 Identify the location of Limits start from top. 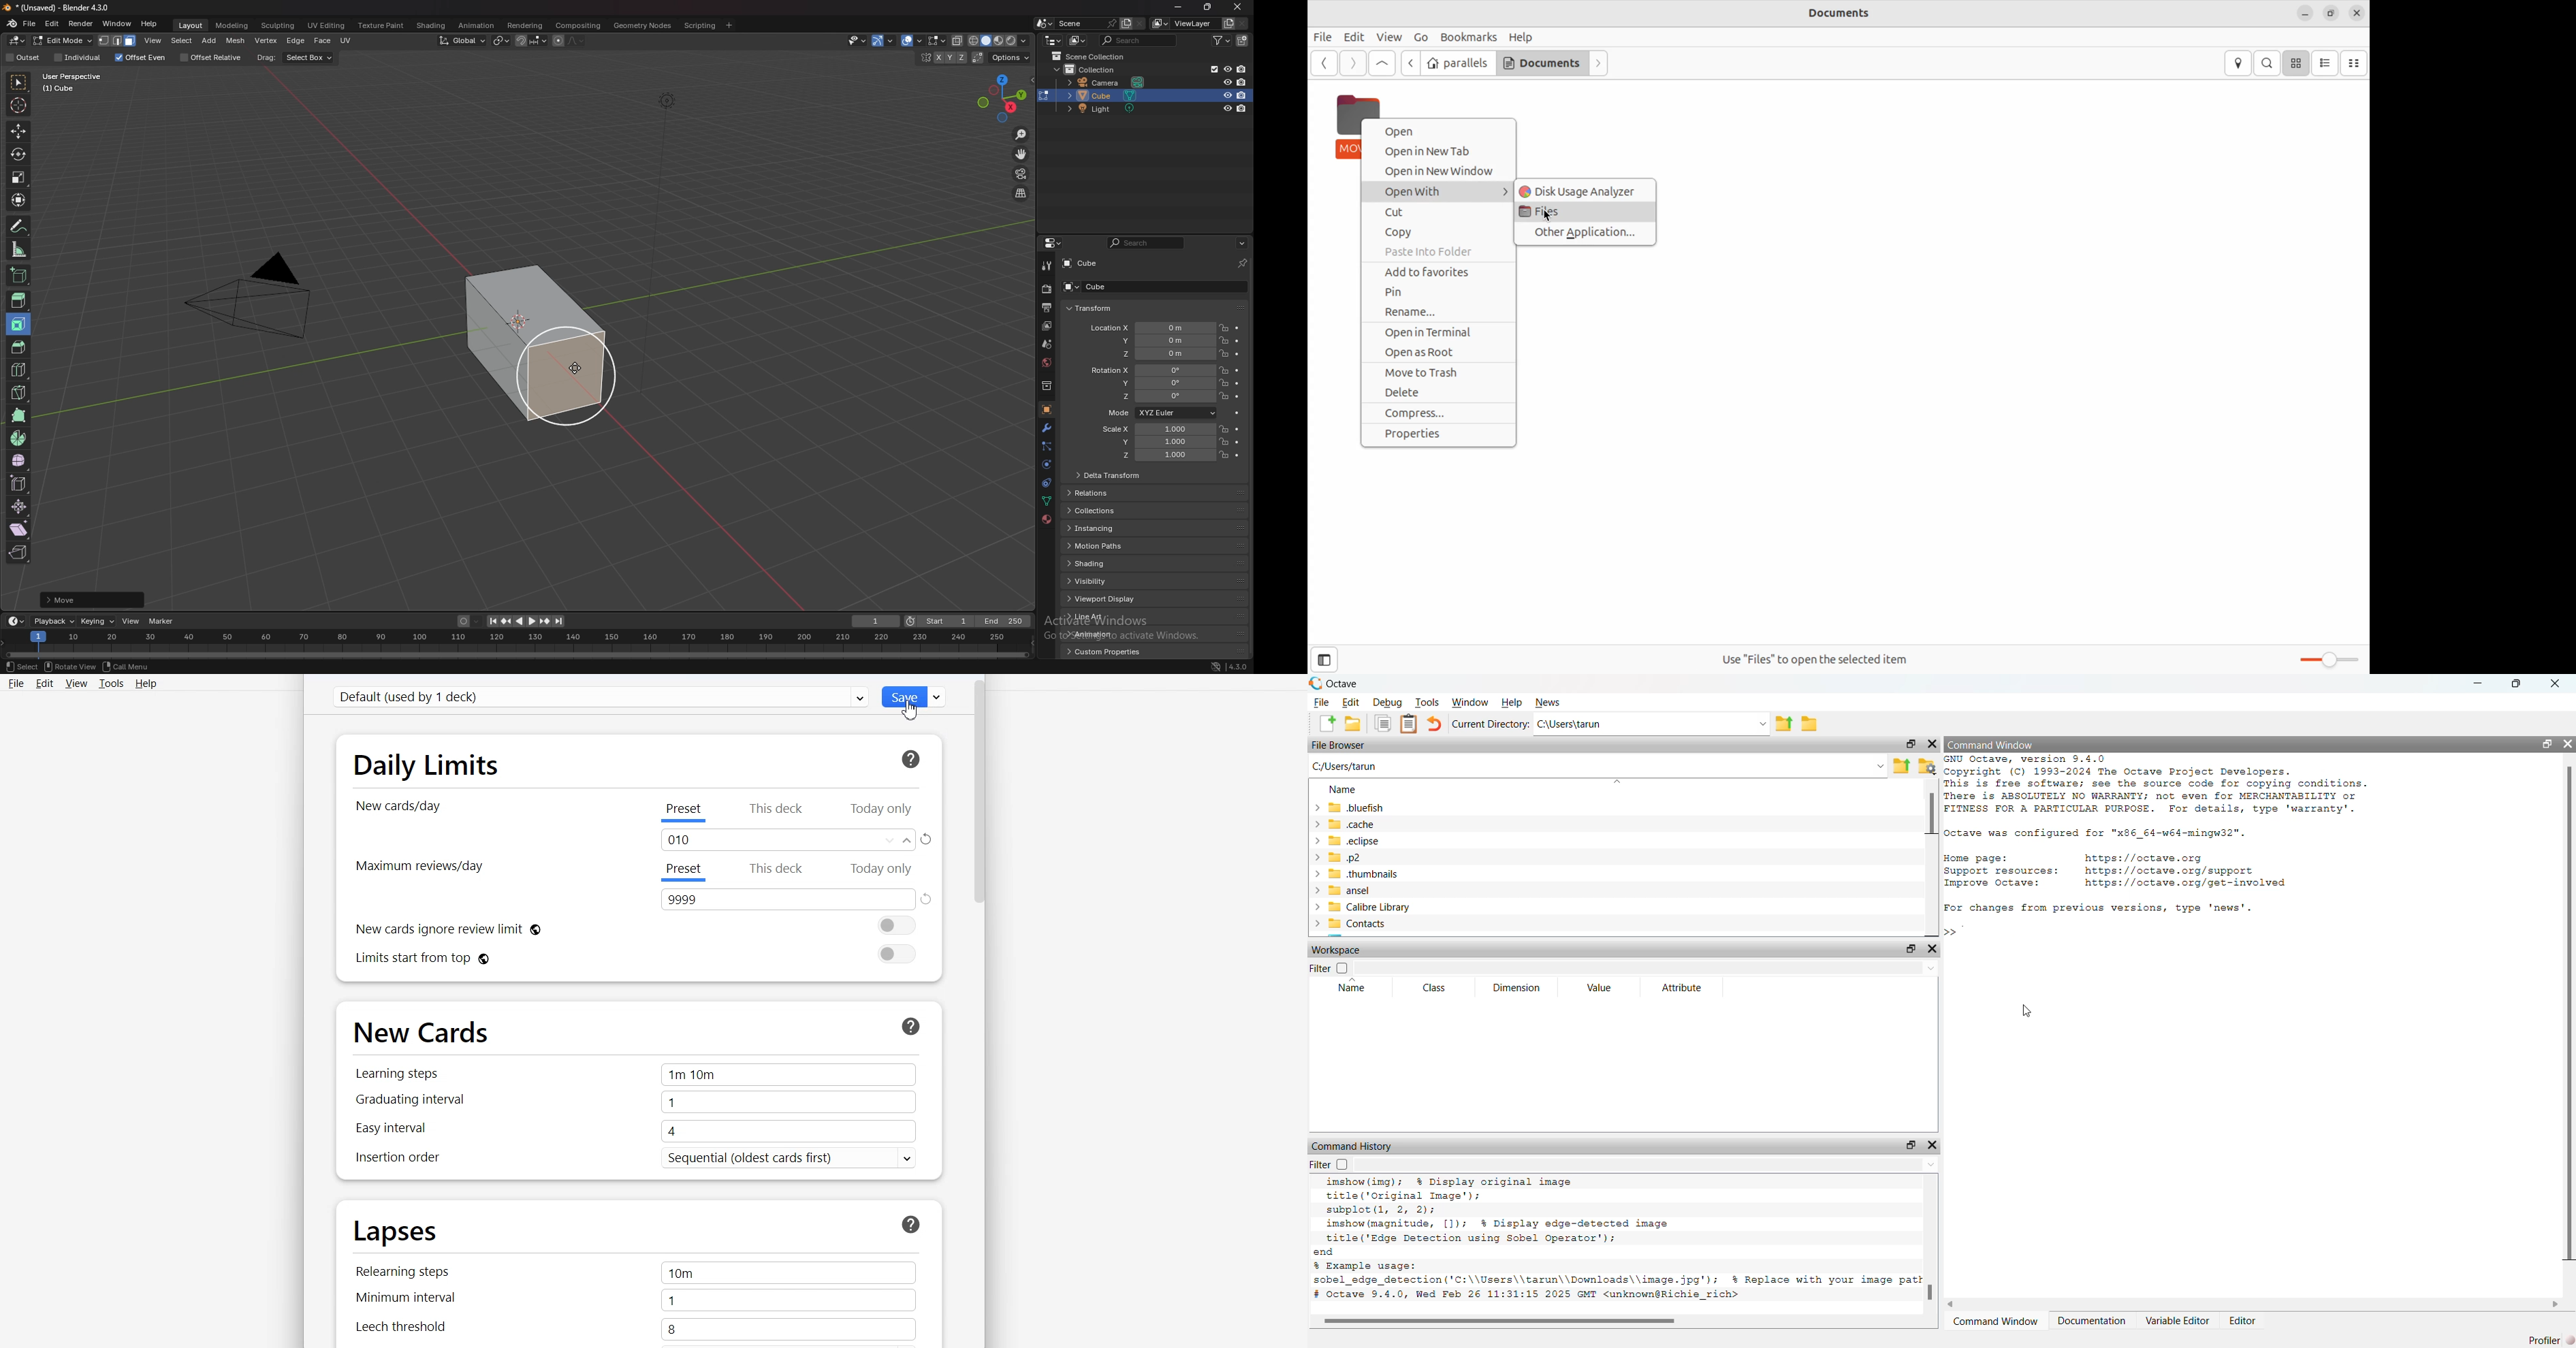
(635, 954).